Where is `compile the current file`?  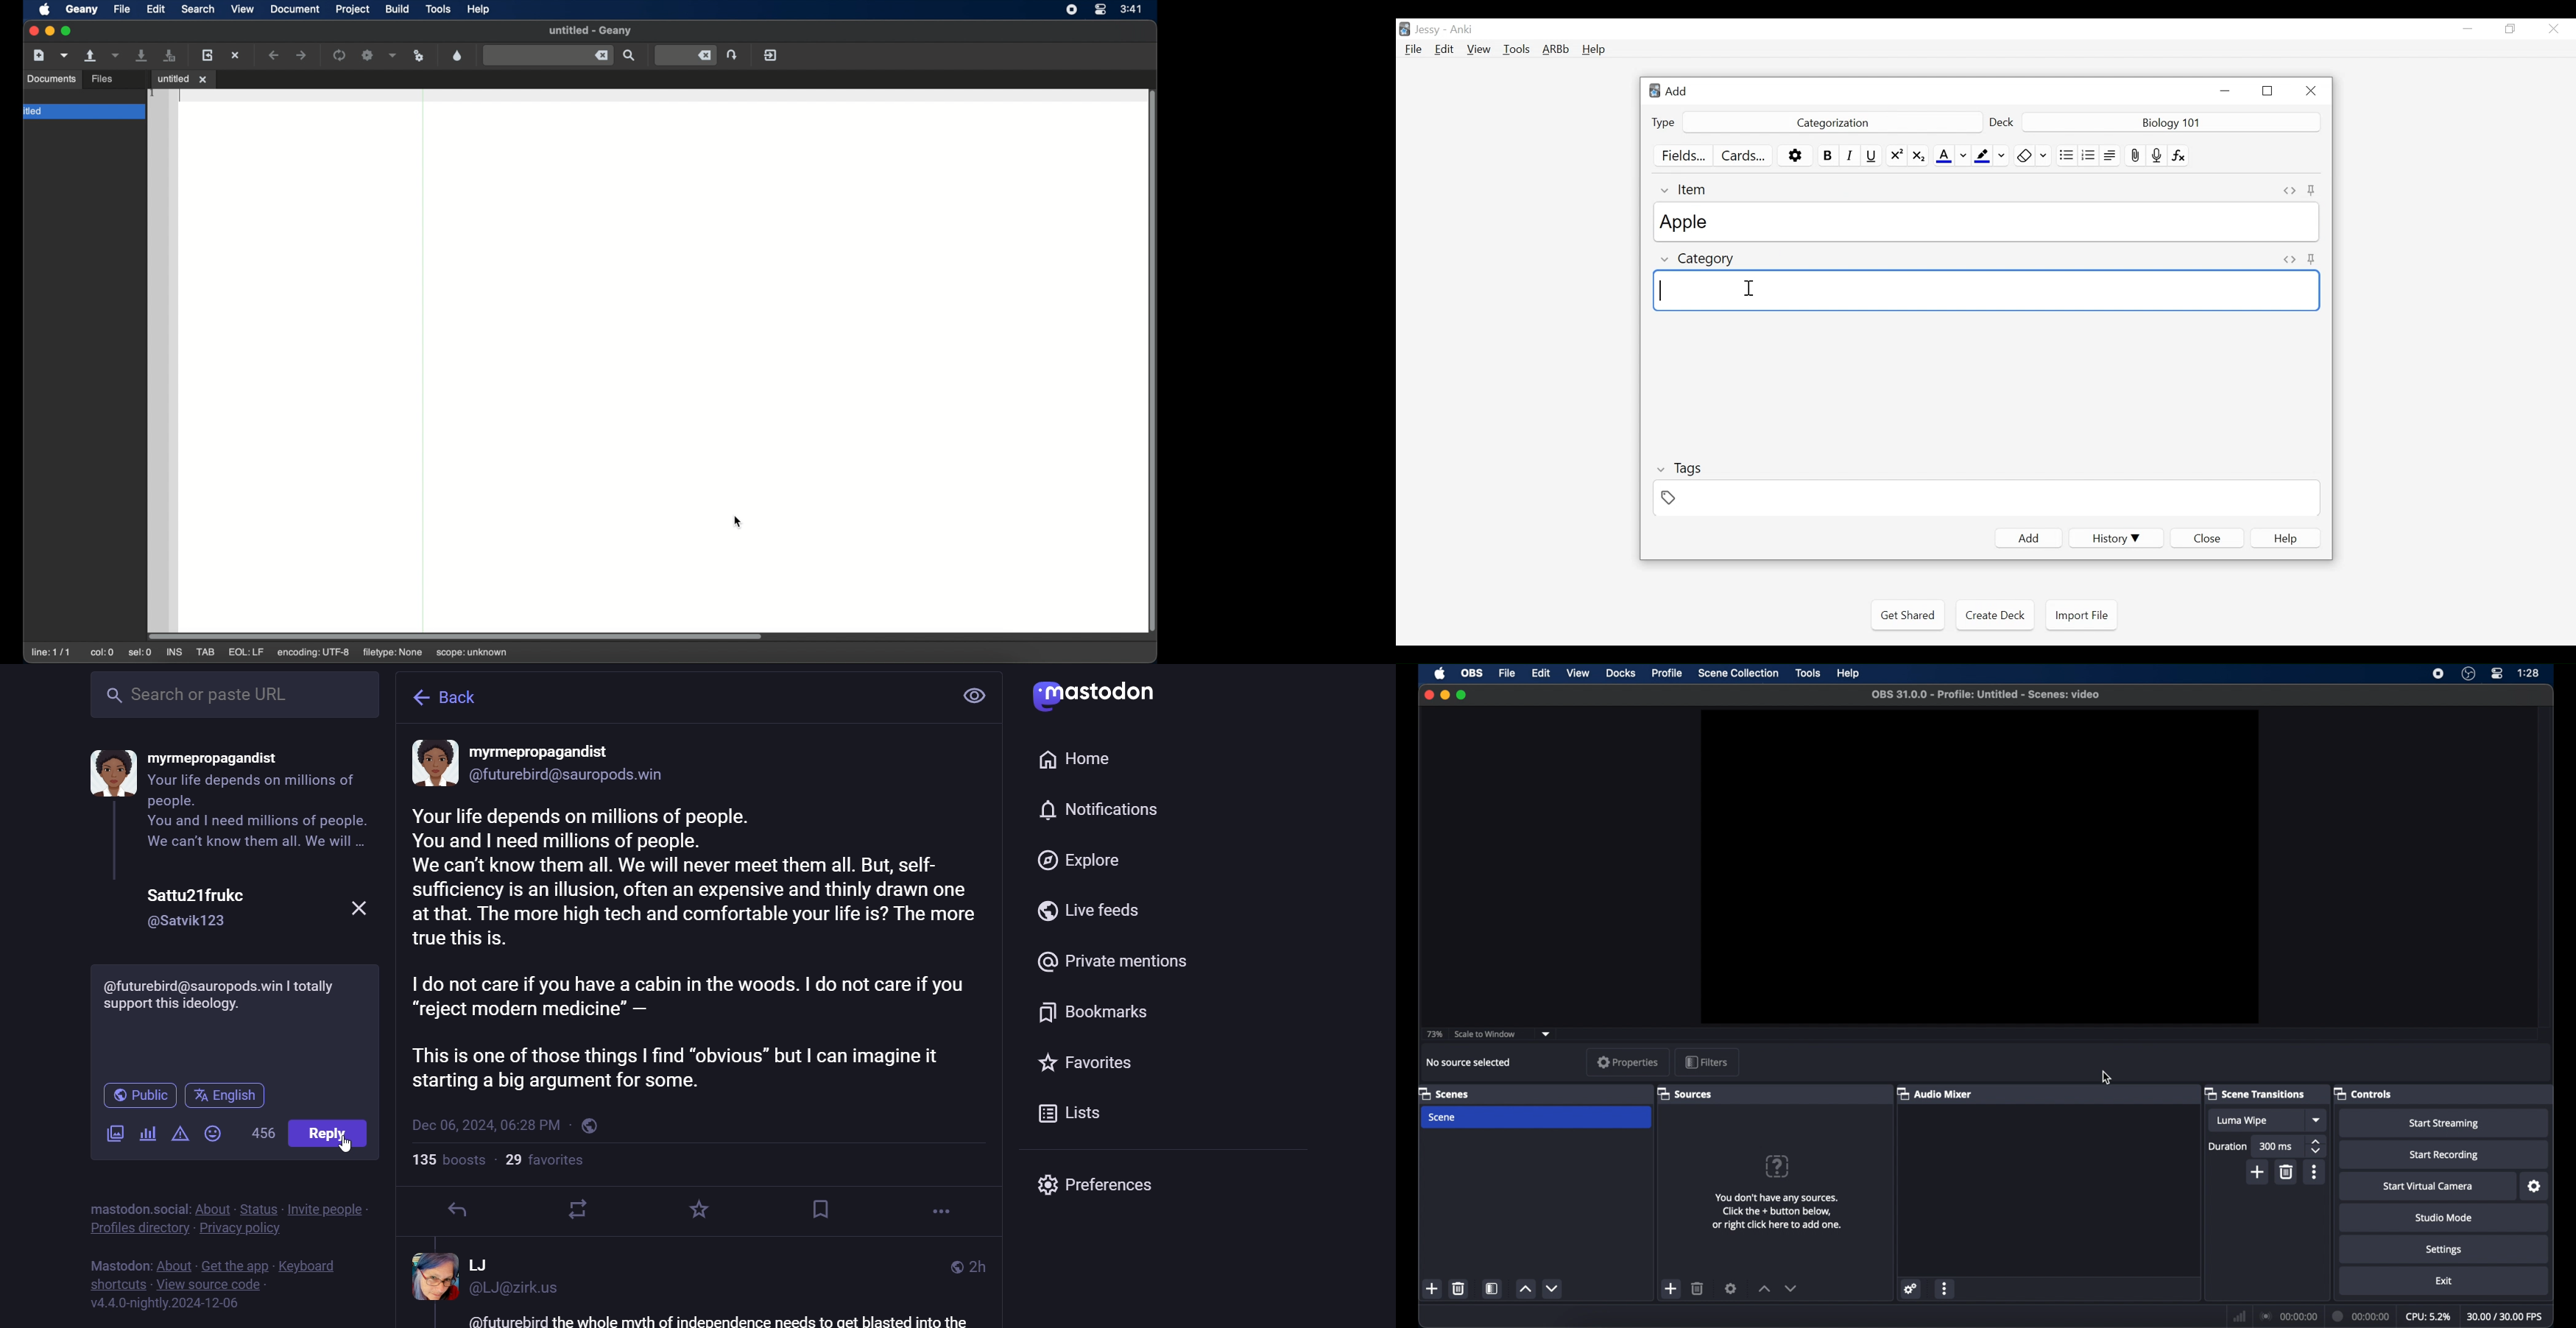 compile the current file is located at coordinates (339, 55).